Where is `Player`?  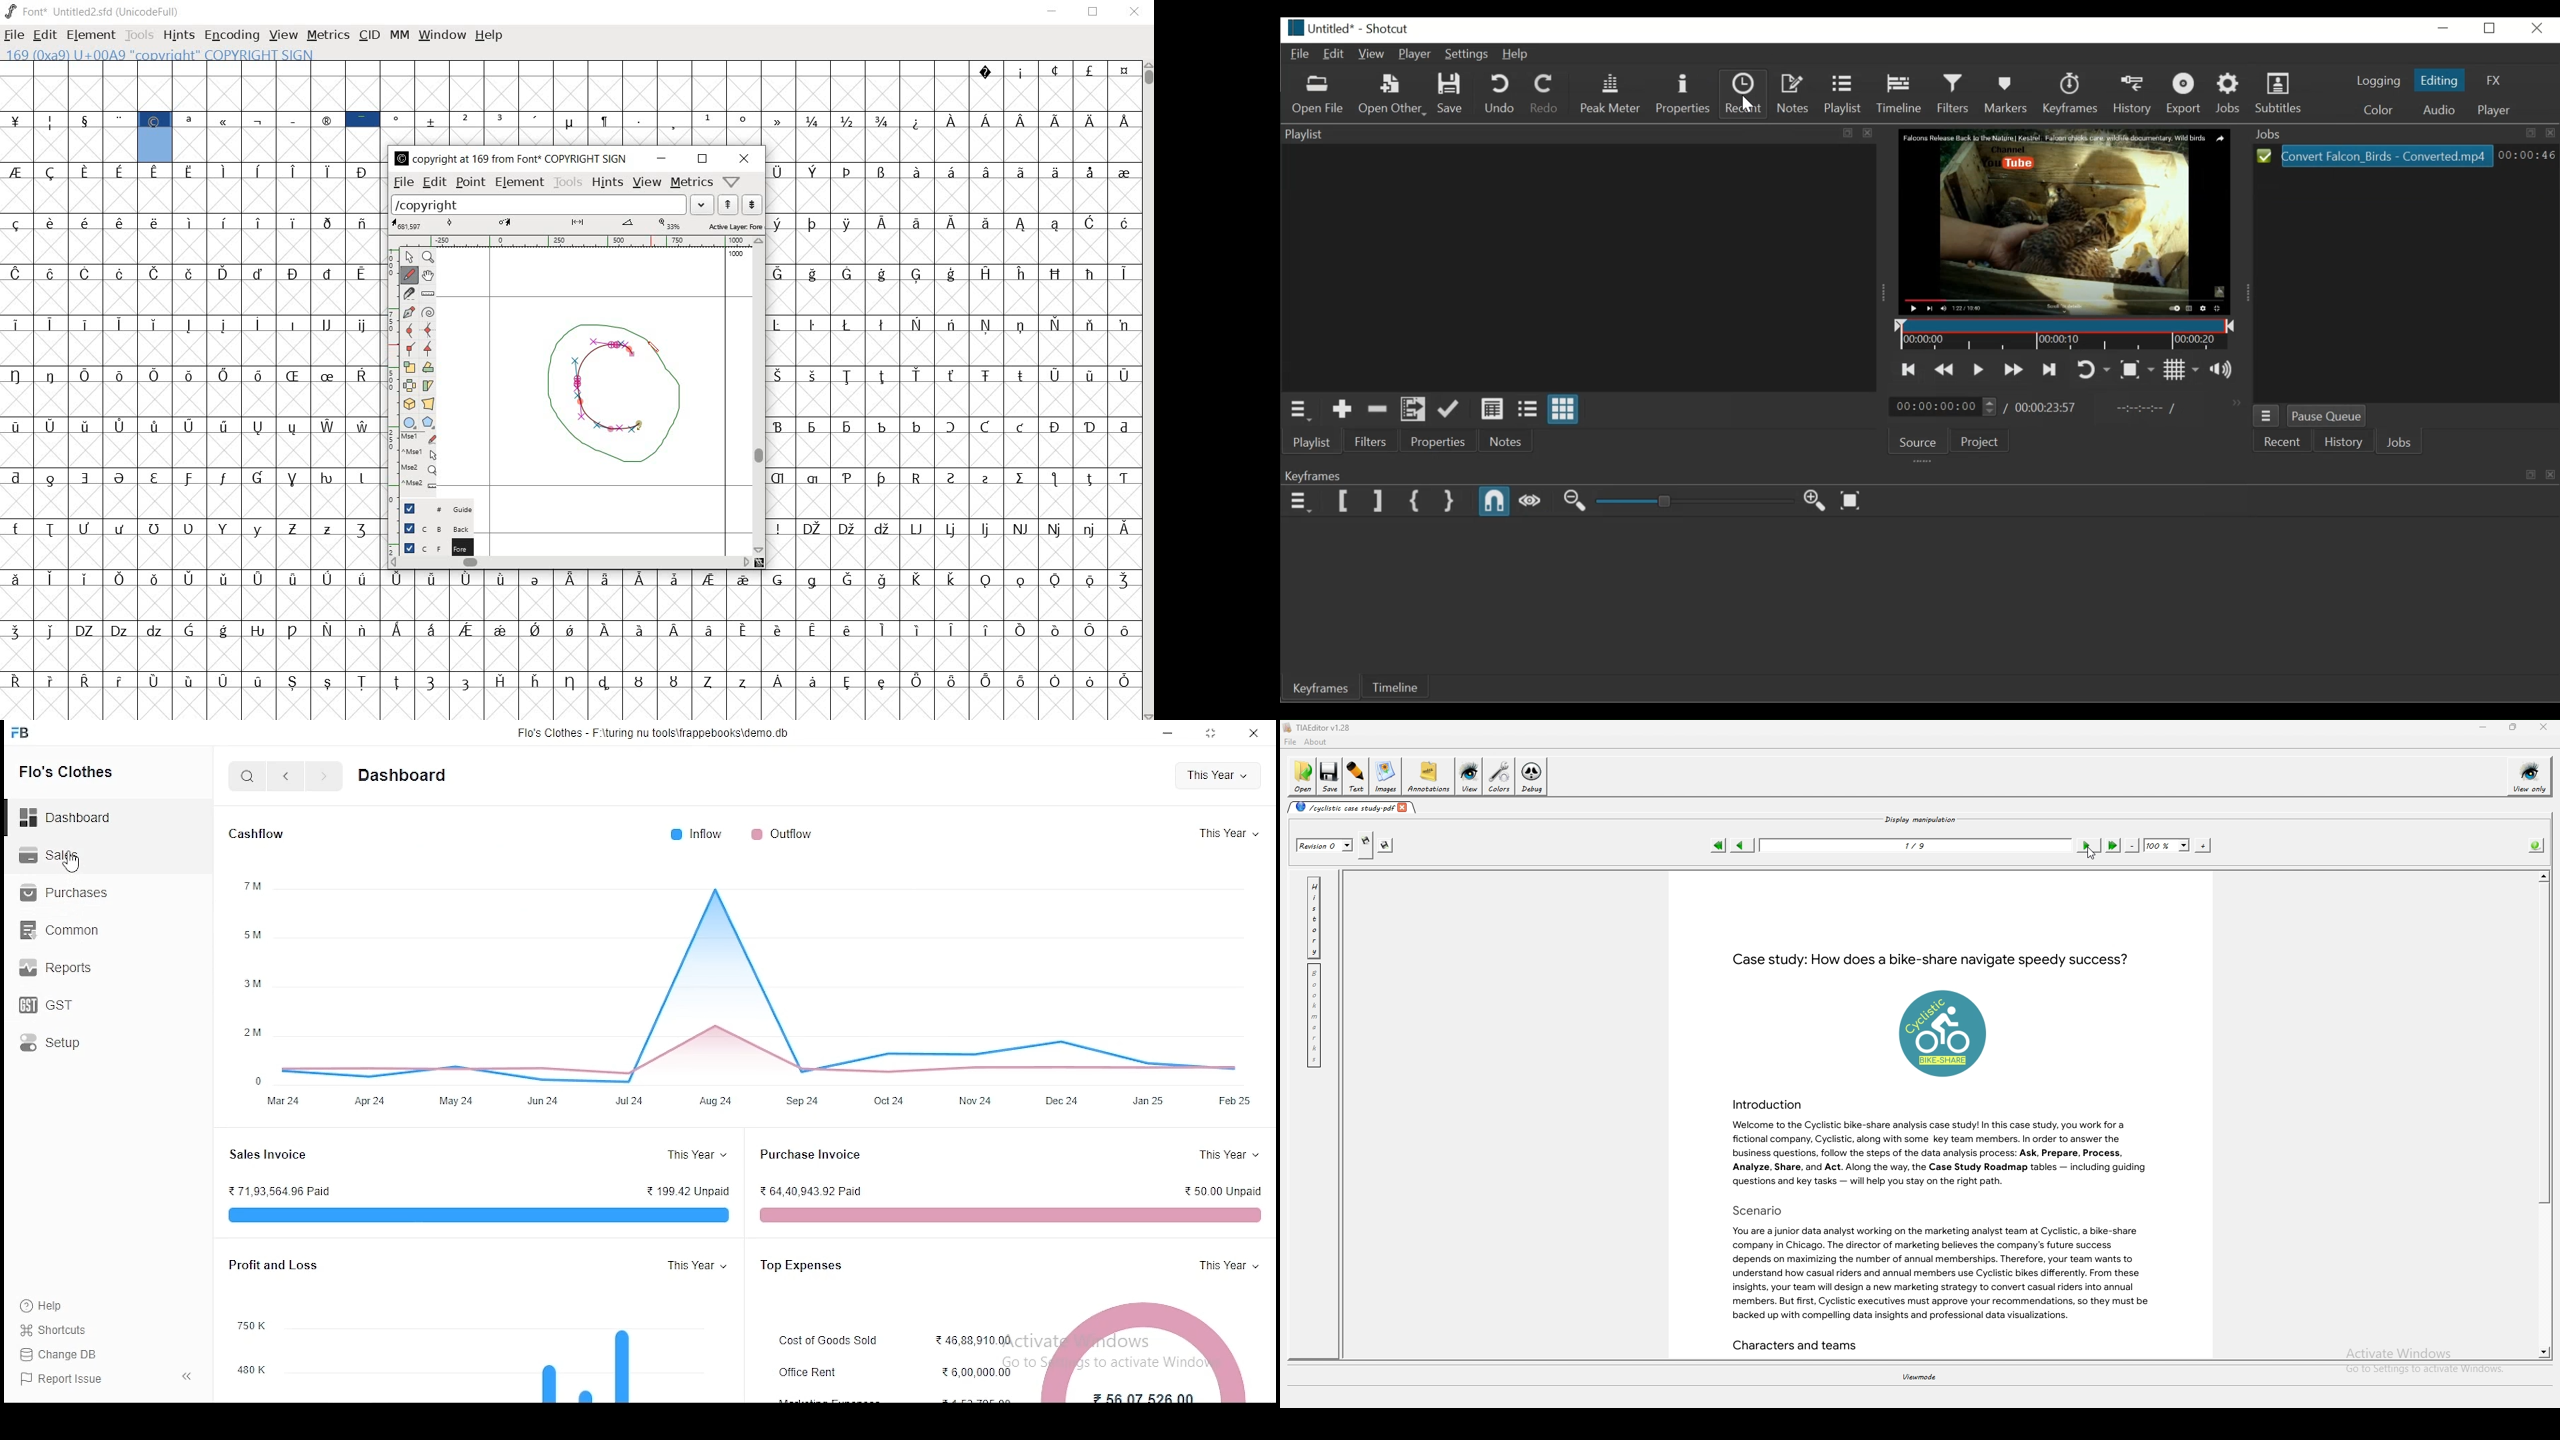
Player is located at coordinates (2498, 109).